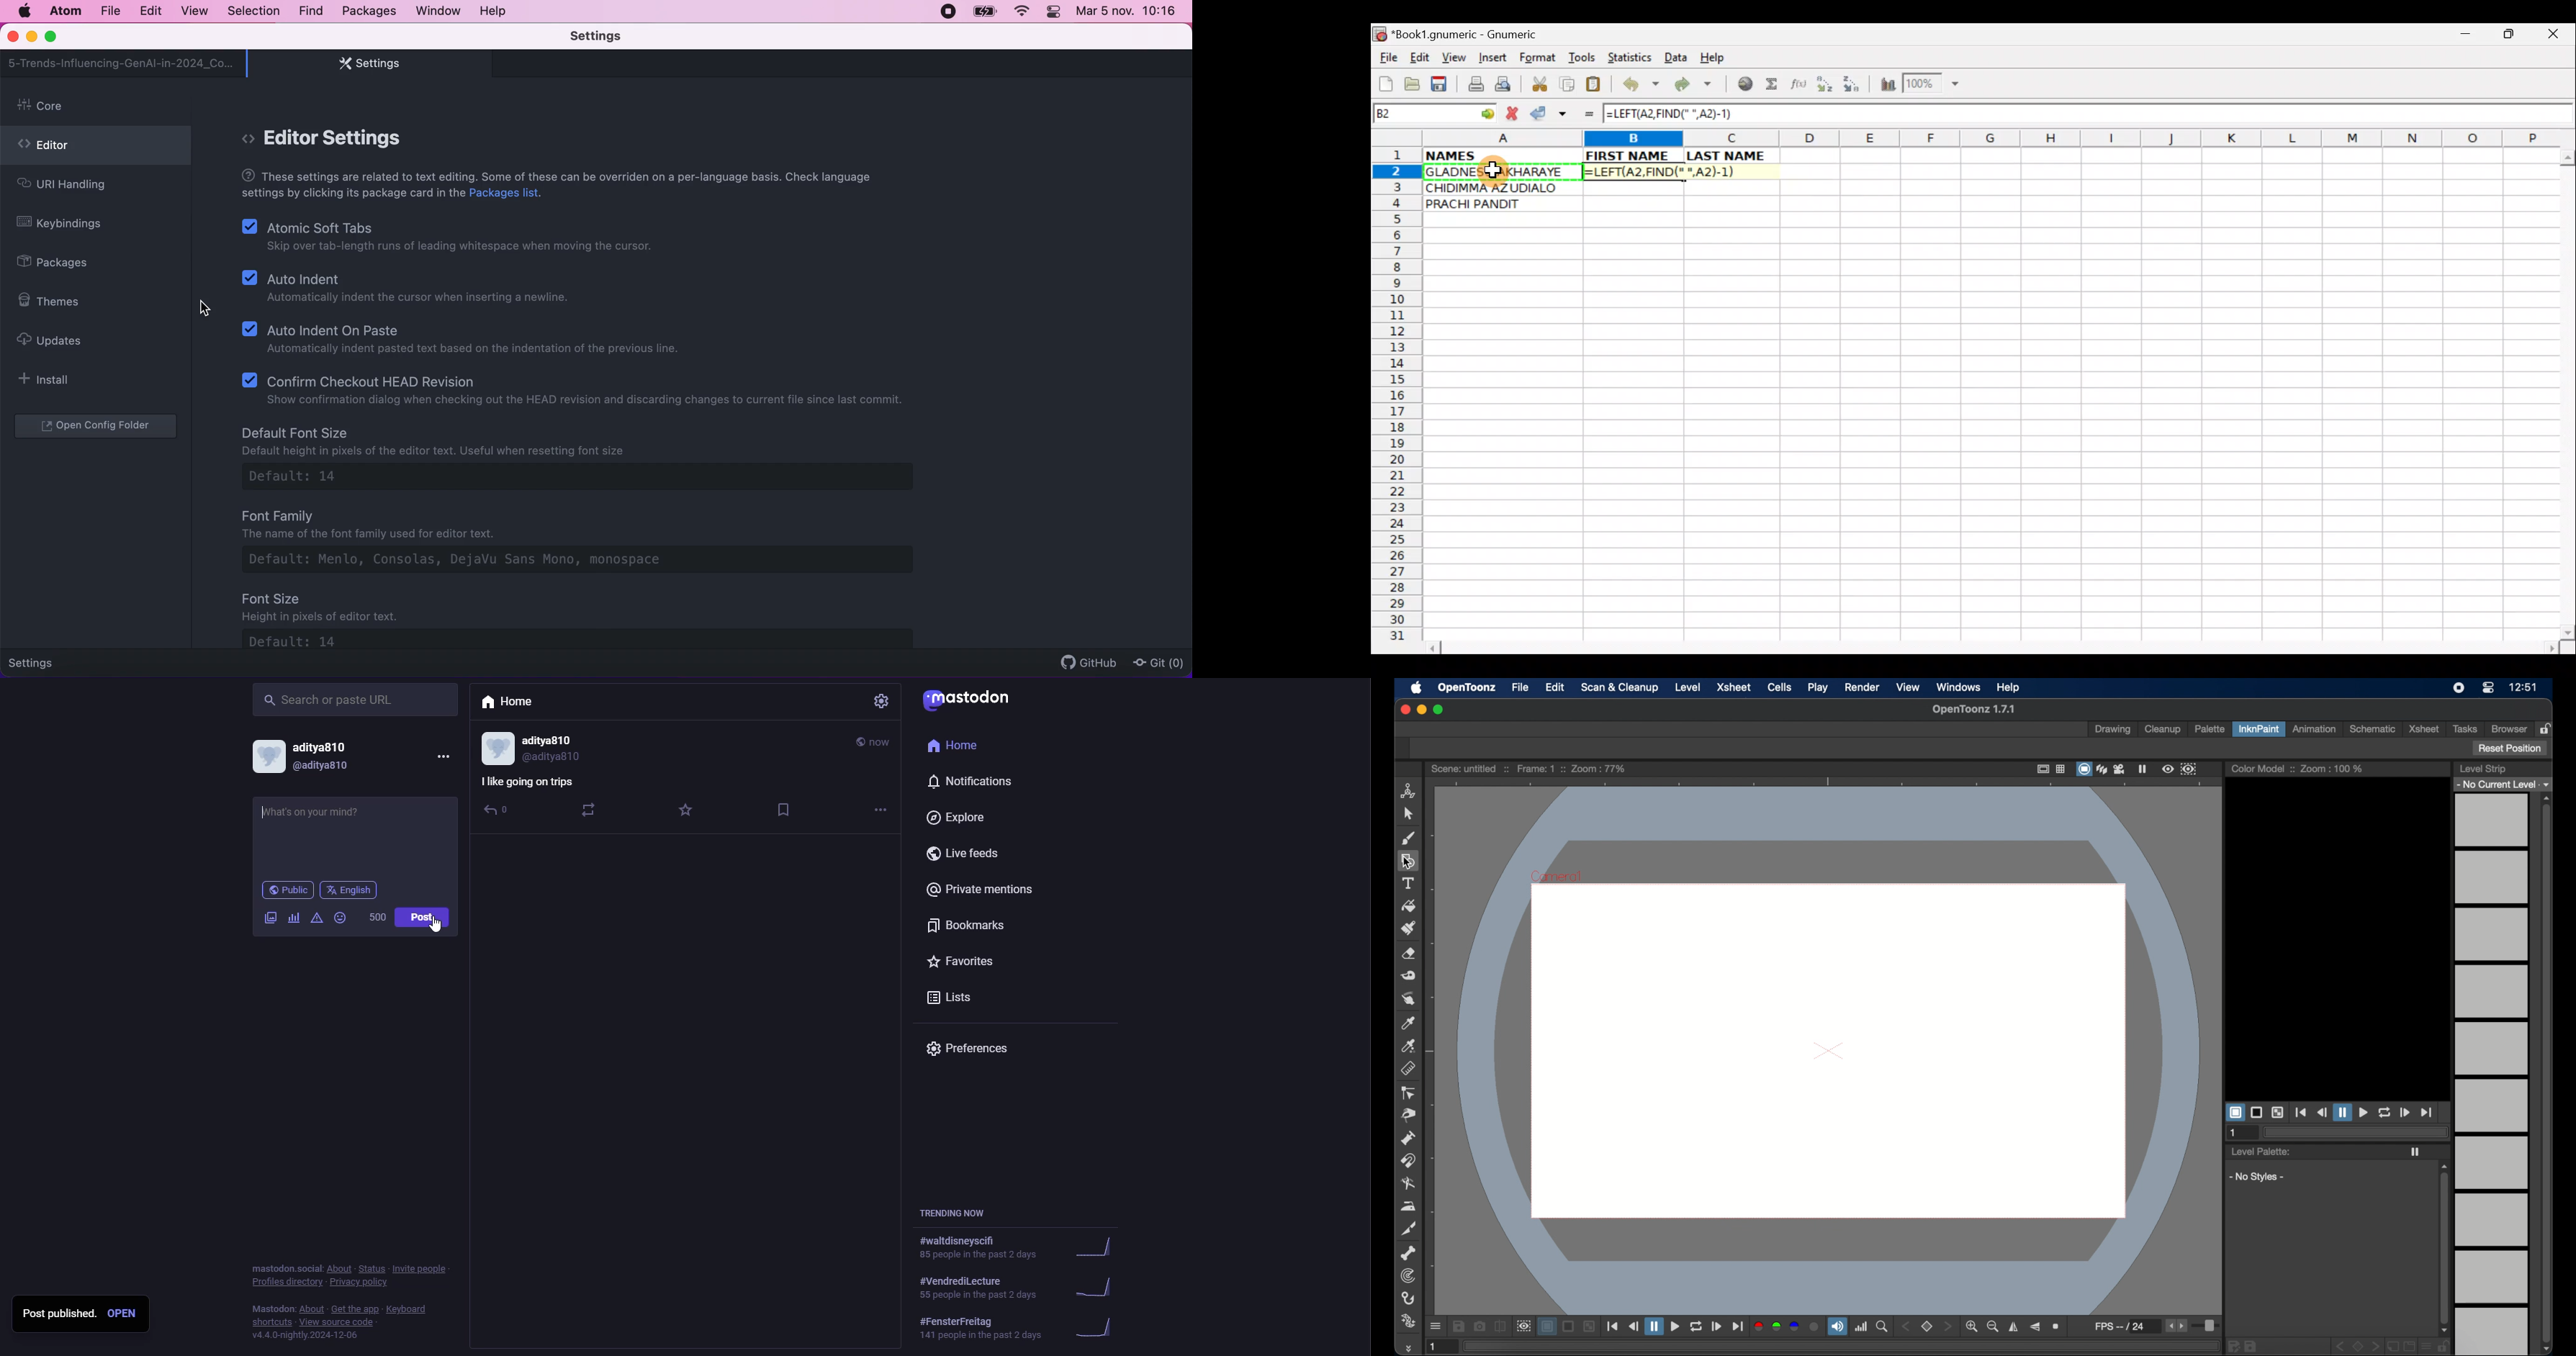  What do you see at coordinates (1667, 114) in the screenshot?
I see `=LEFT(A2,FIND(" ",A2)-1)` at bounding box center [1667, 114].